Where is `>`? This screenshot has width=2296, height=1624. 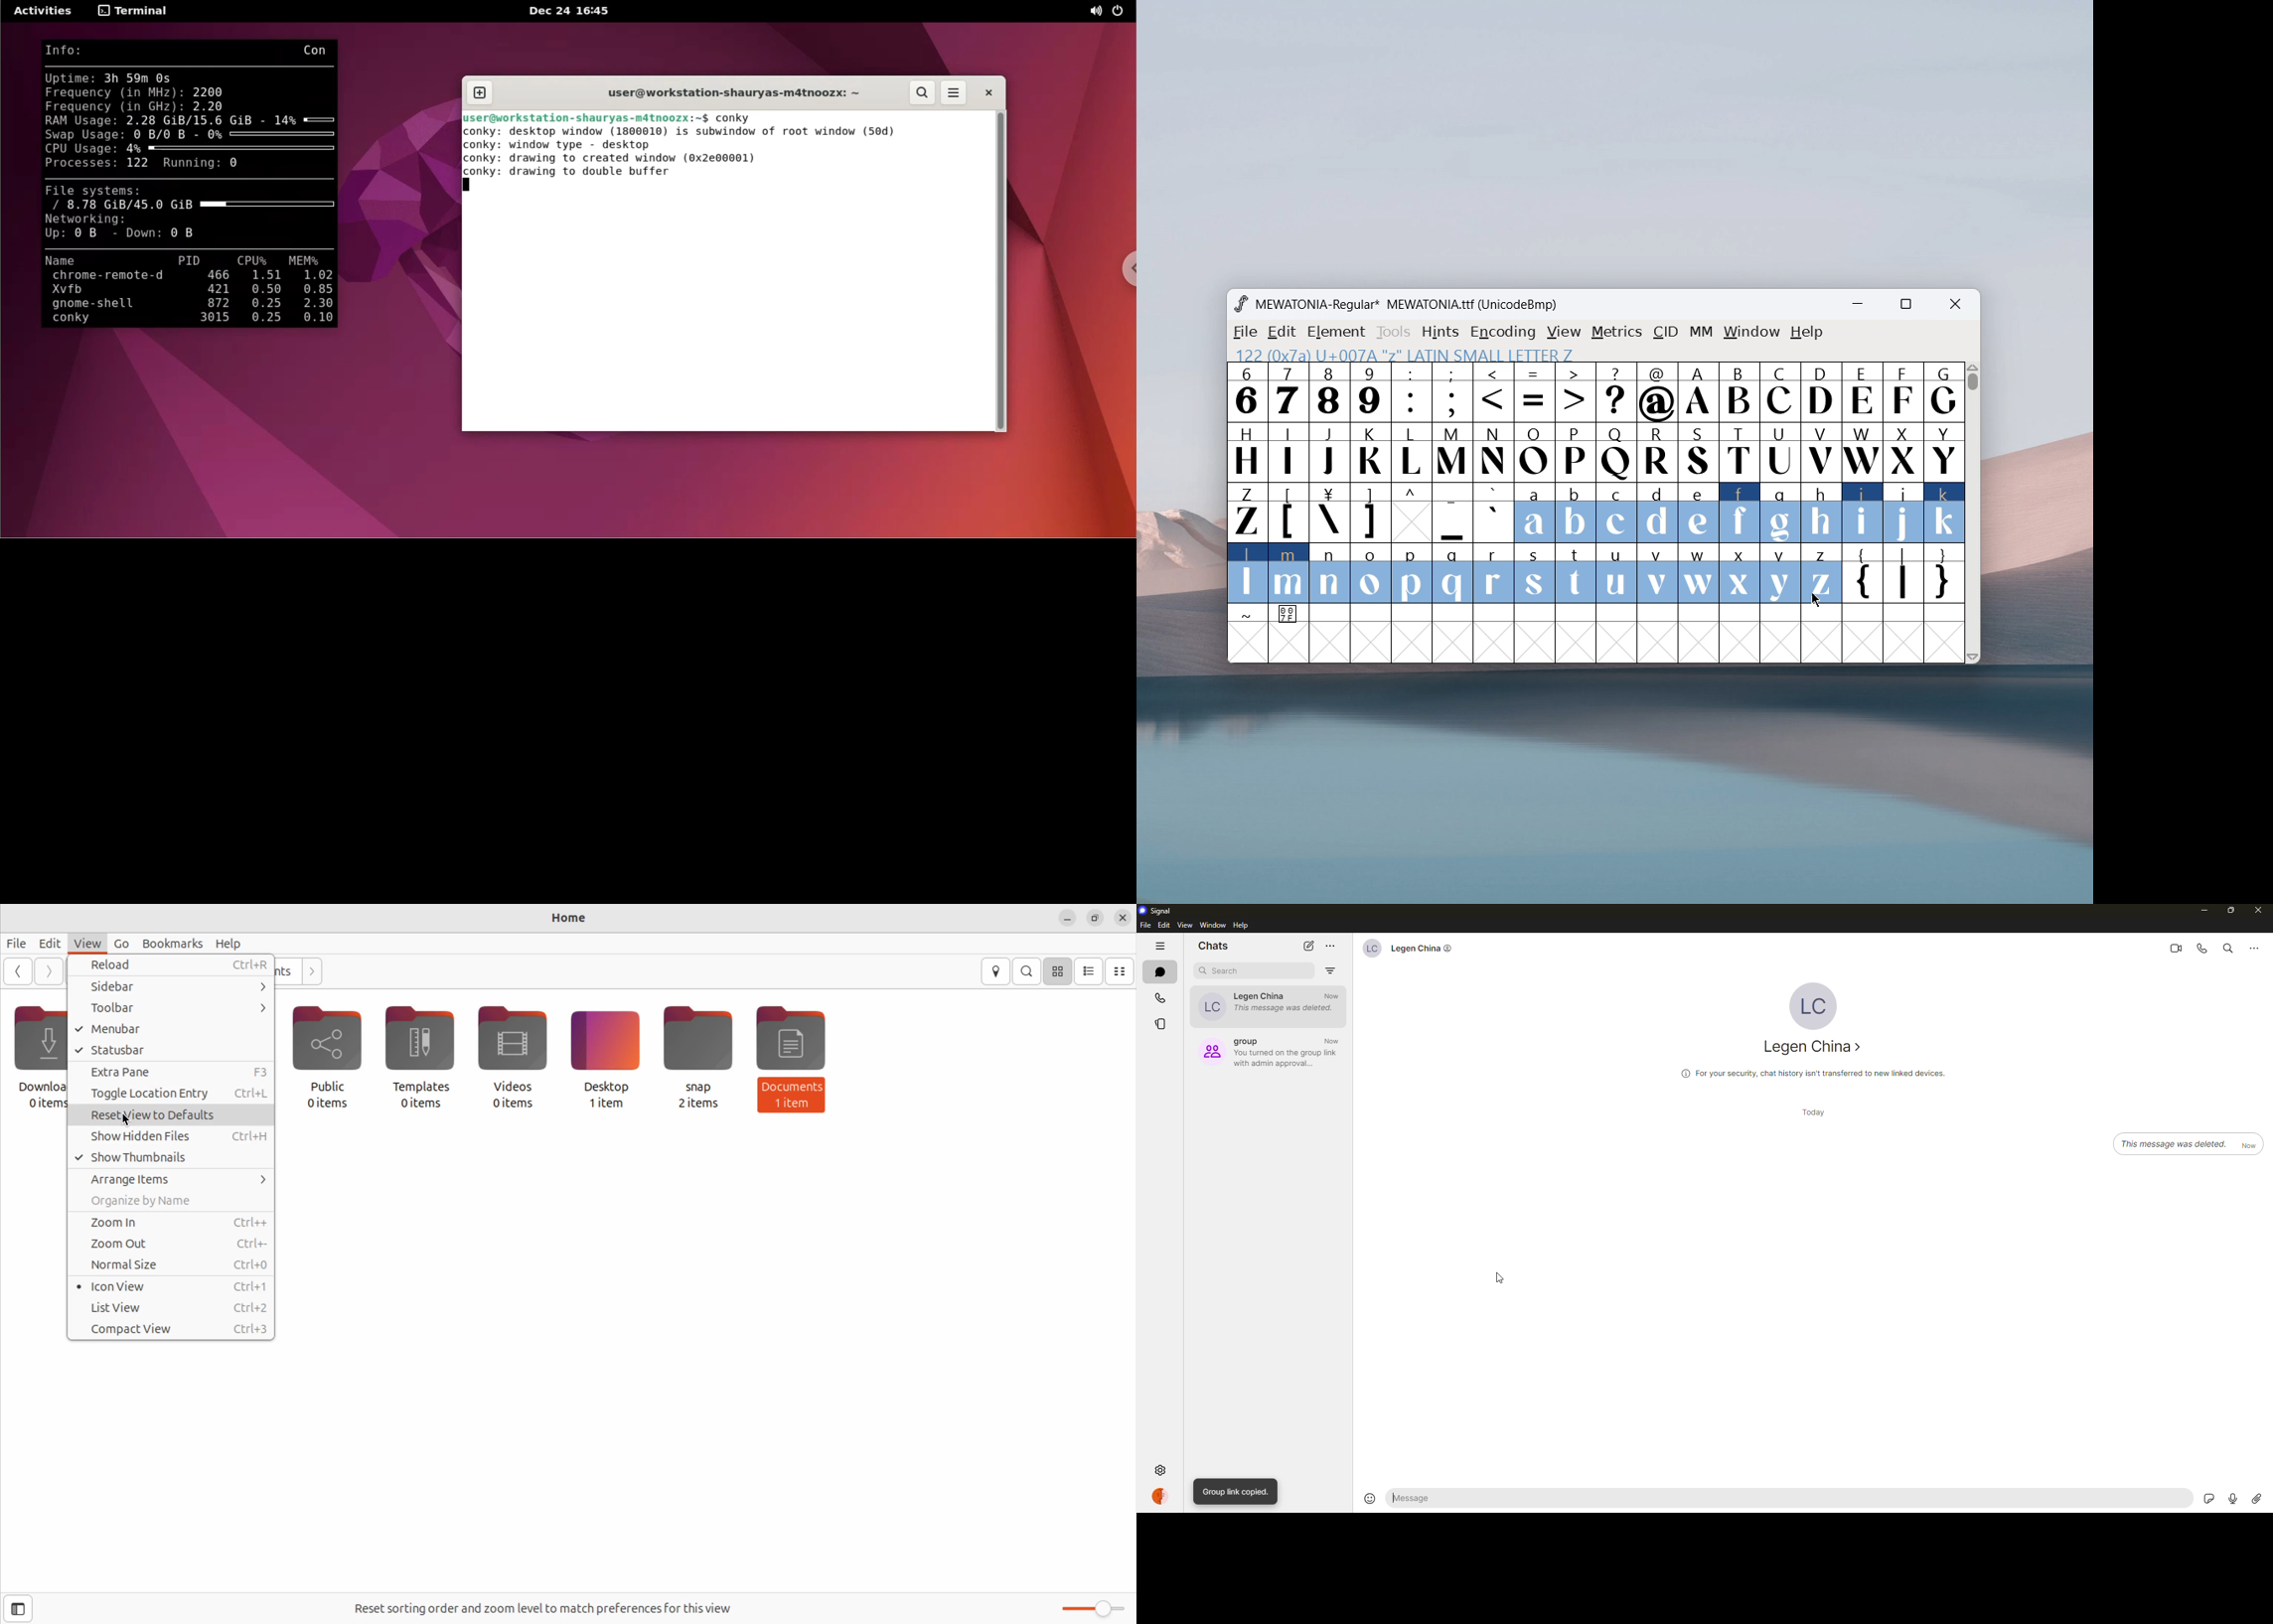
> is located at coordinates (1577, 393).